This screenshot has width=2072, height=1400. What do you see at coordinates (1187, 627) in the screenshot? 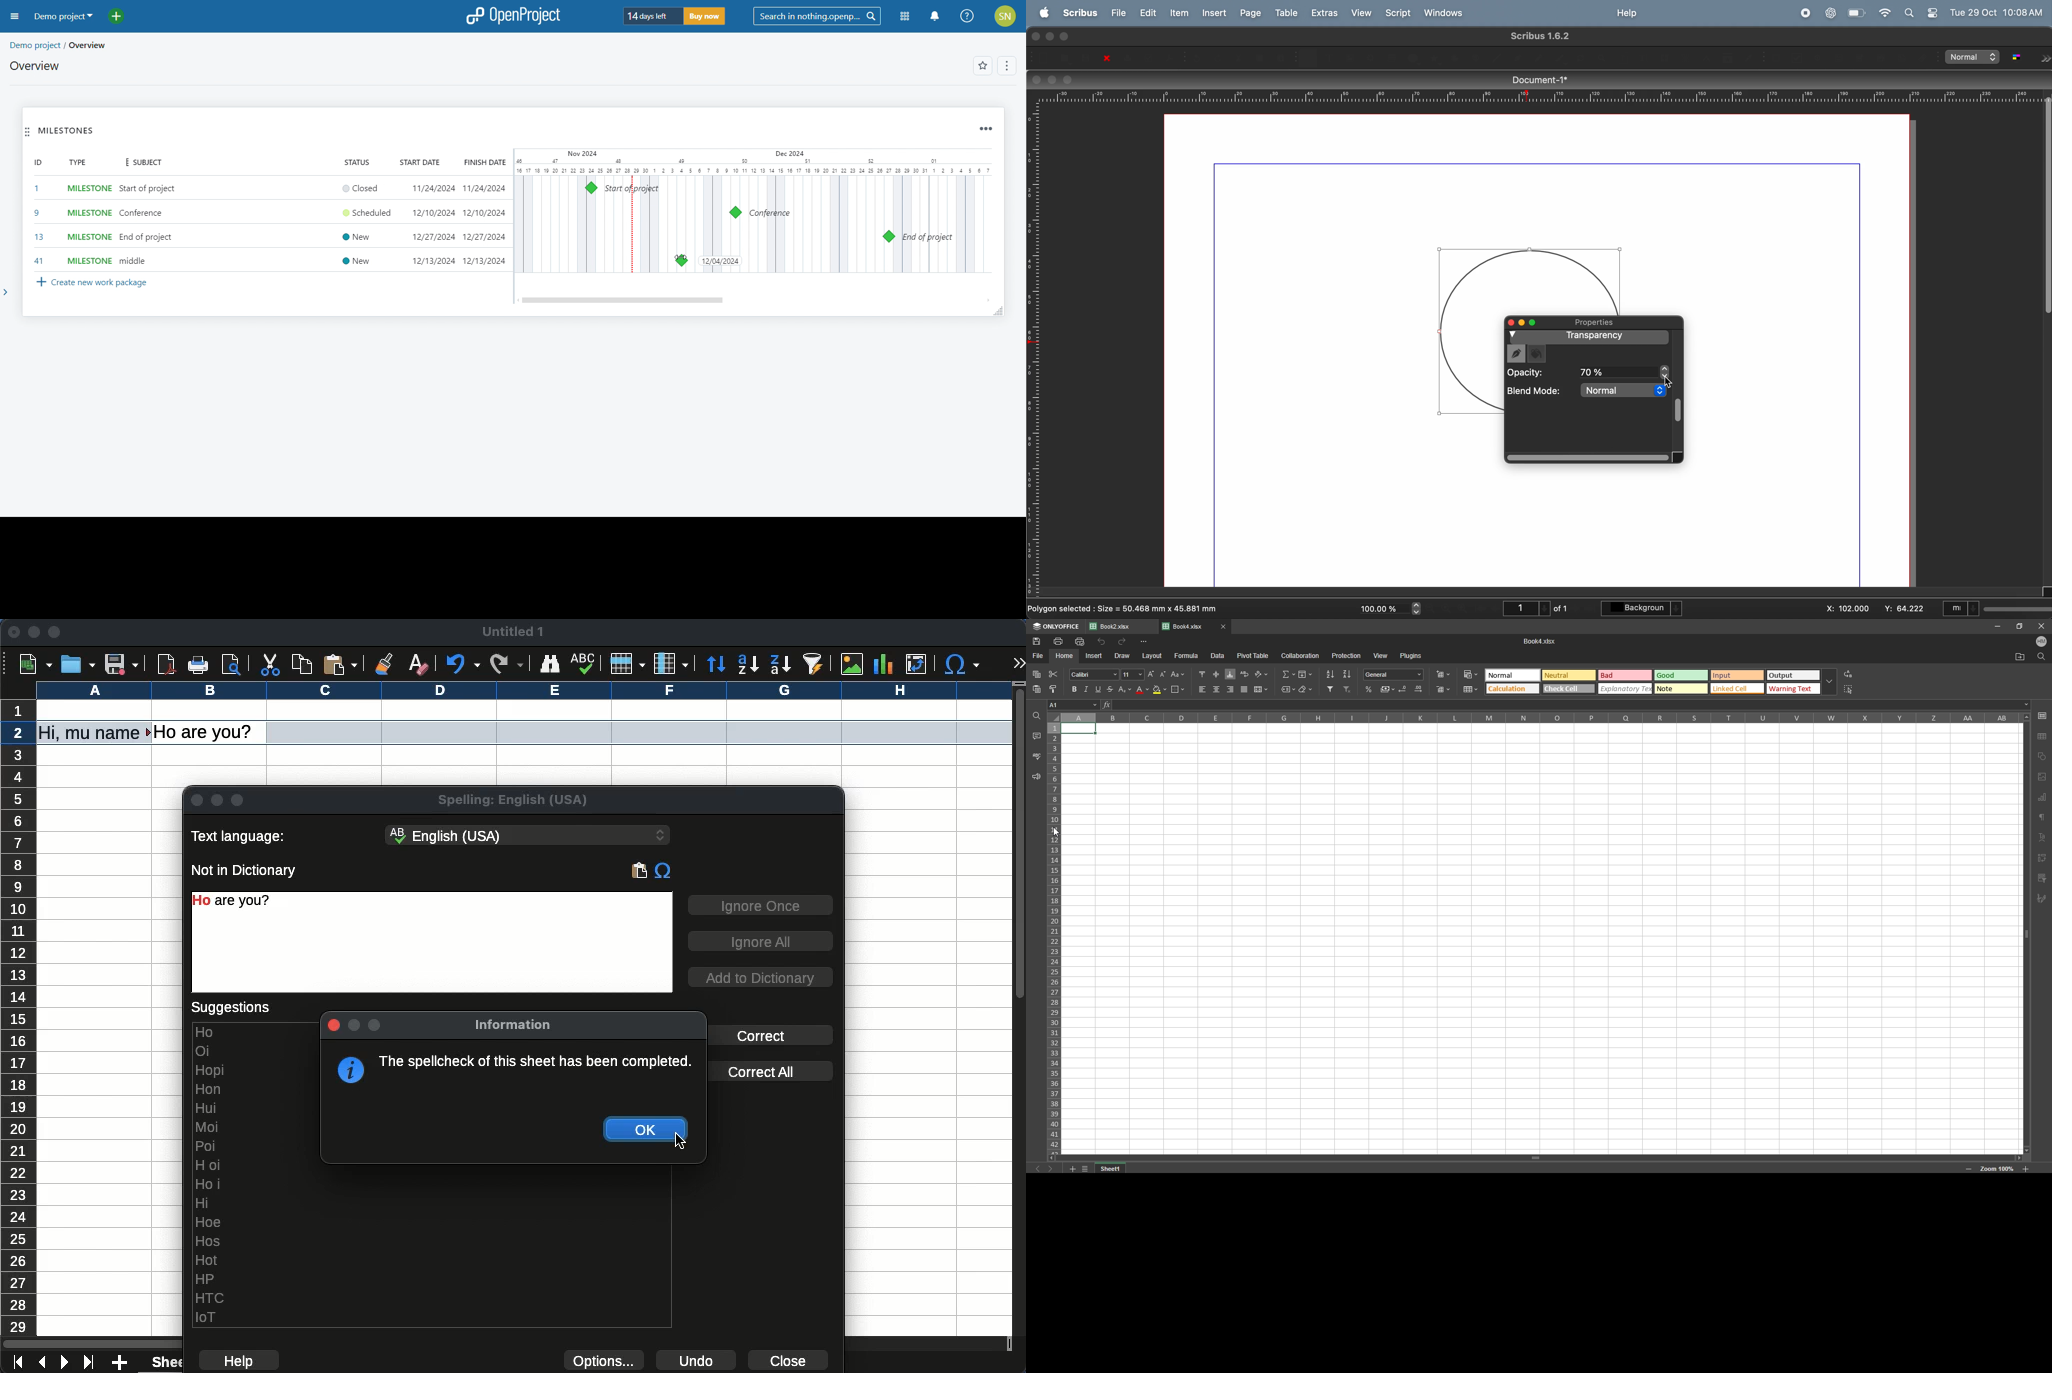
I see `Book4.xlsx` at bounding box center [1187, 627].